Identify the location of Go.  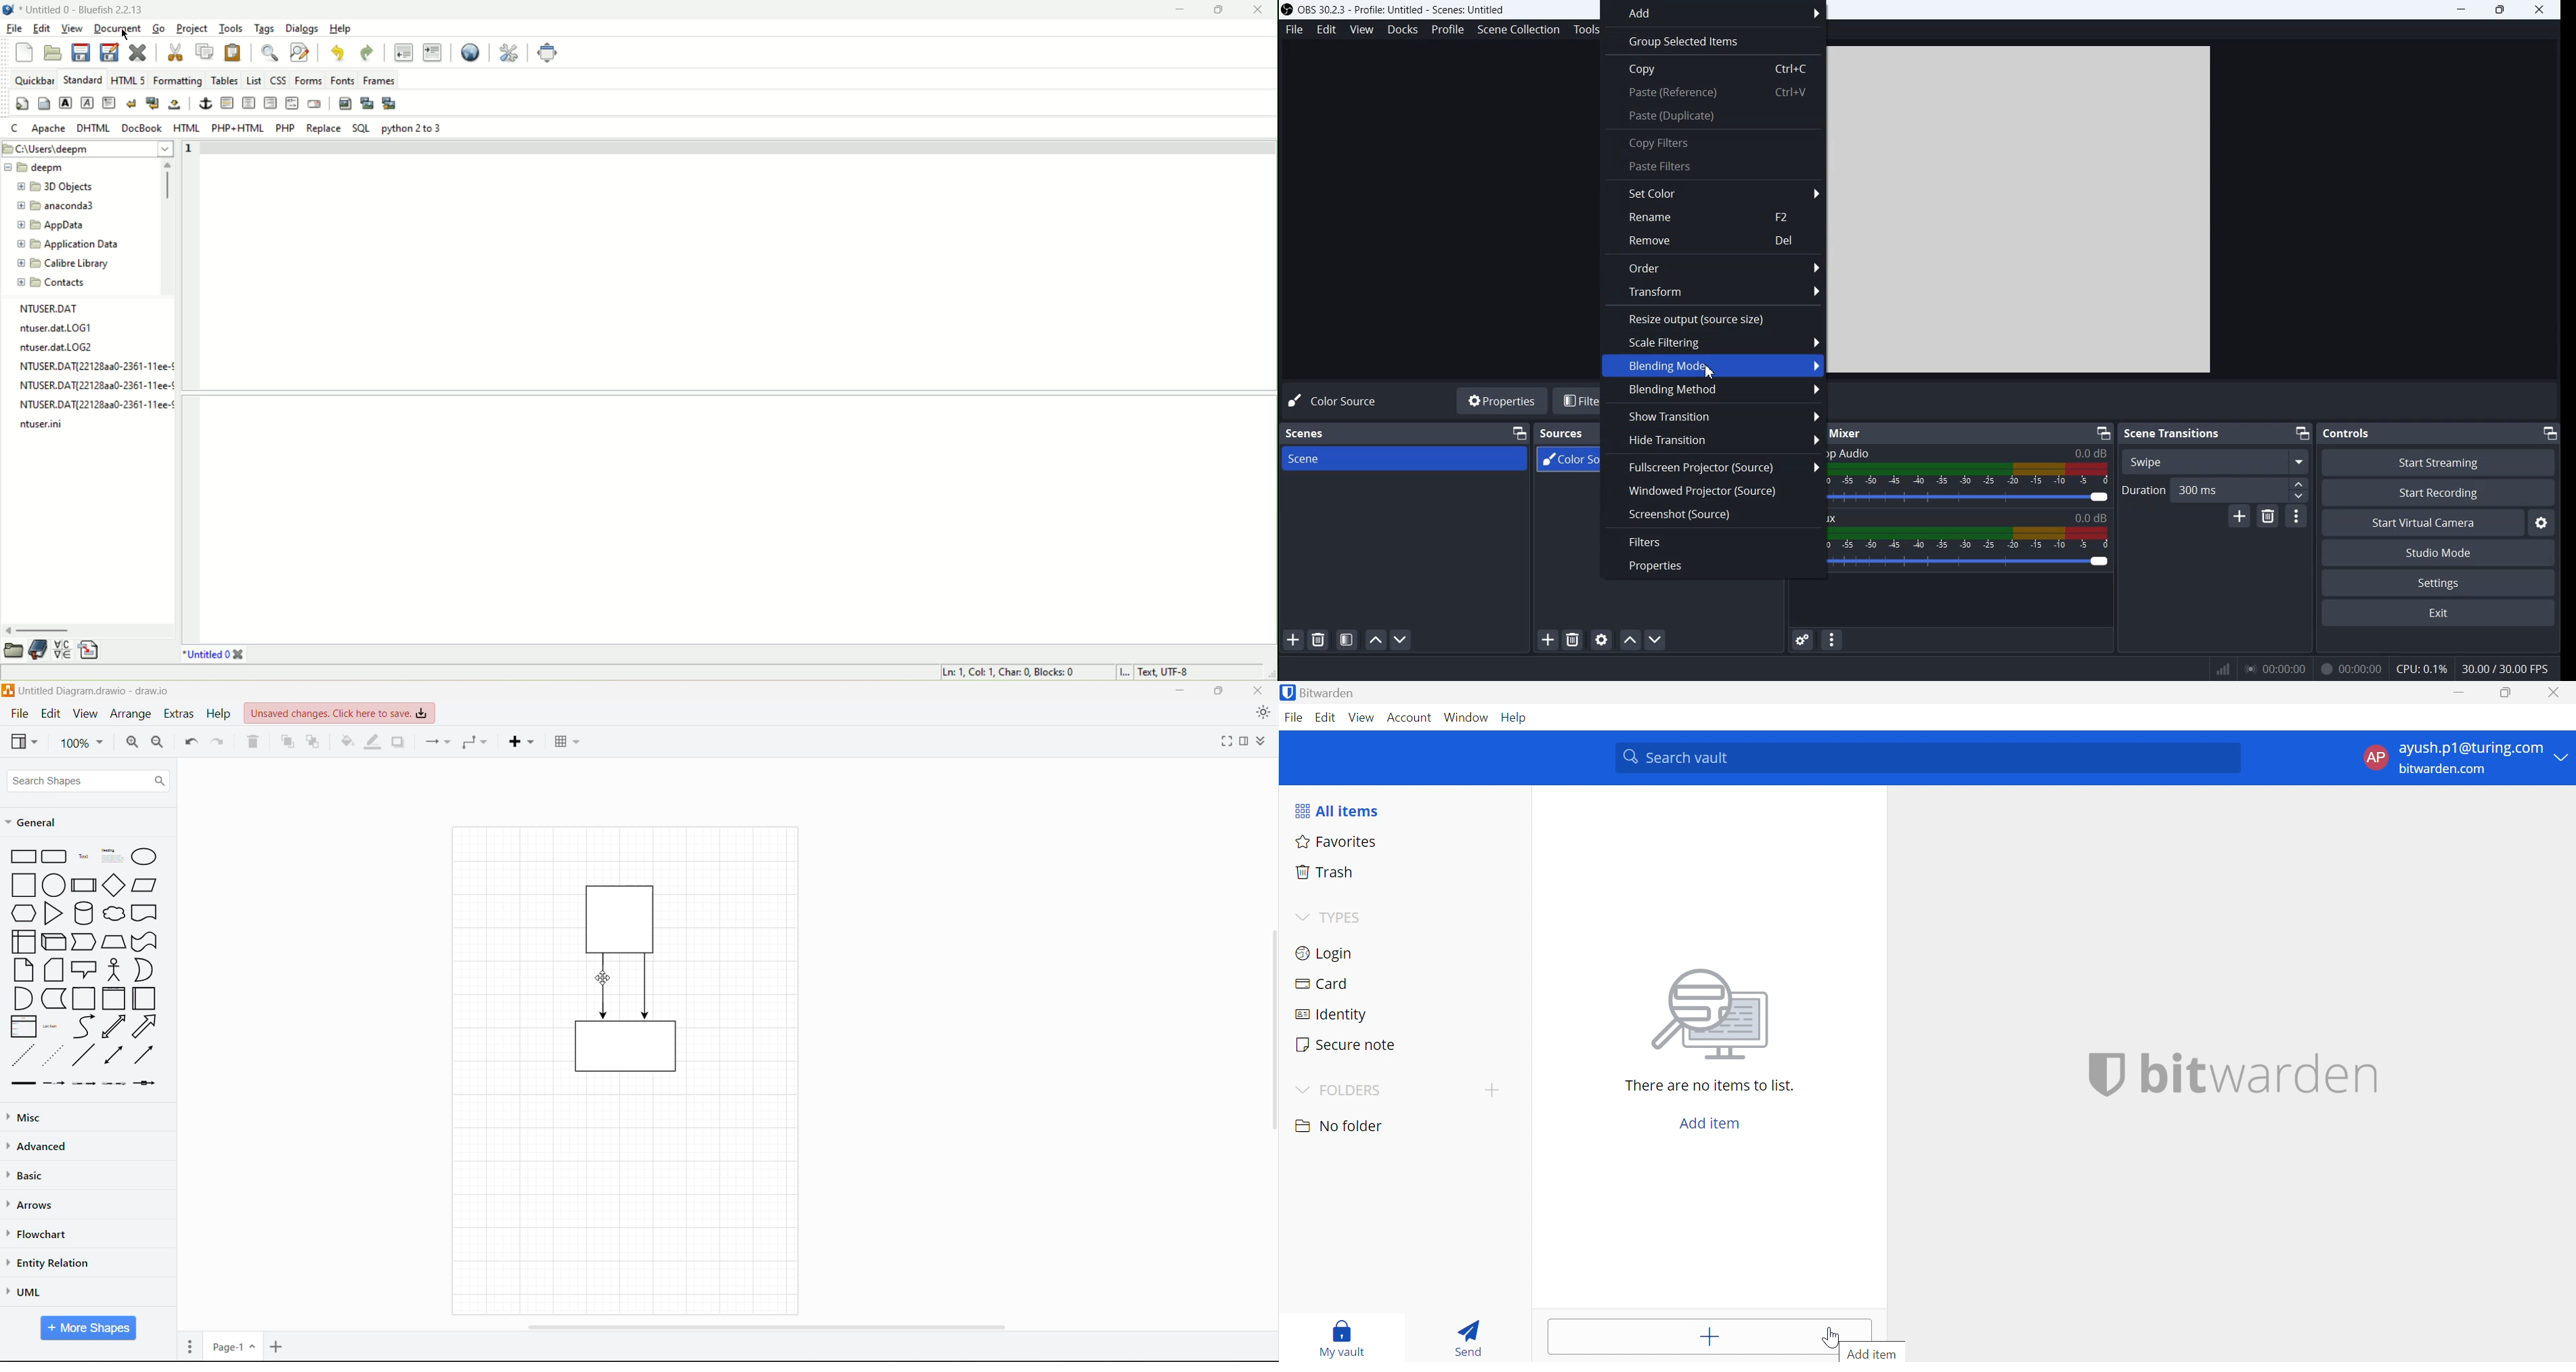
(160, 27).